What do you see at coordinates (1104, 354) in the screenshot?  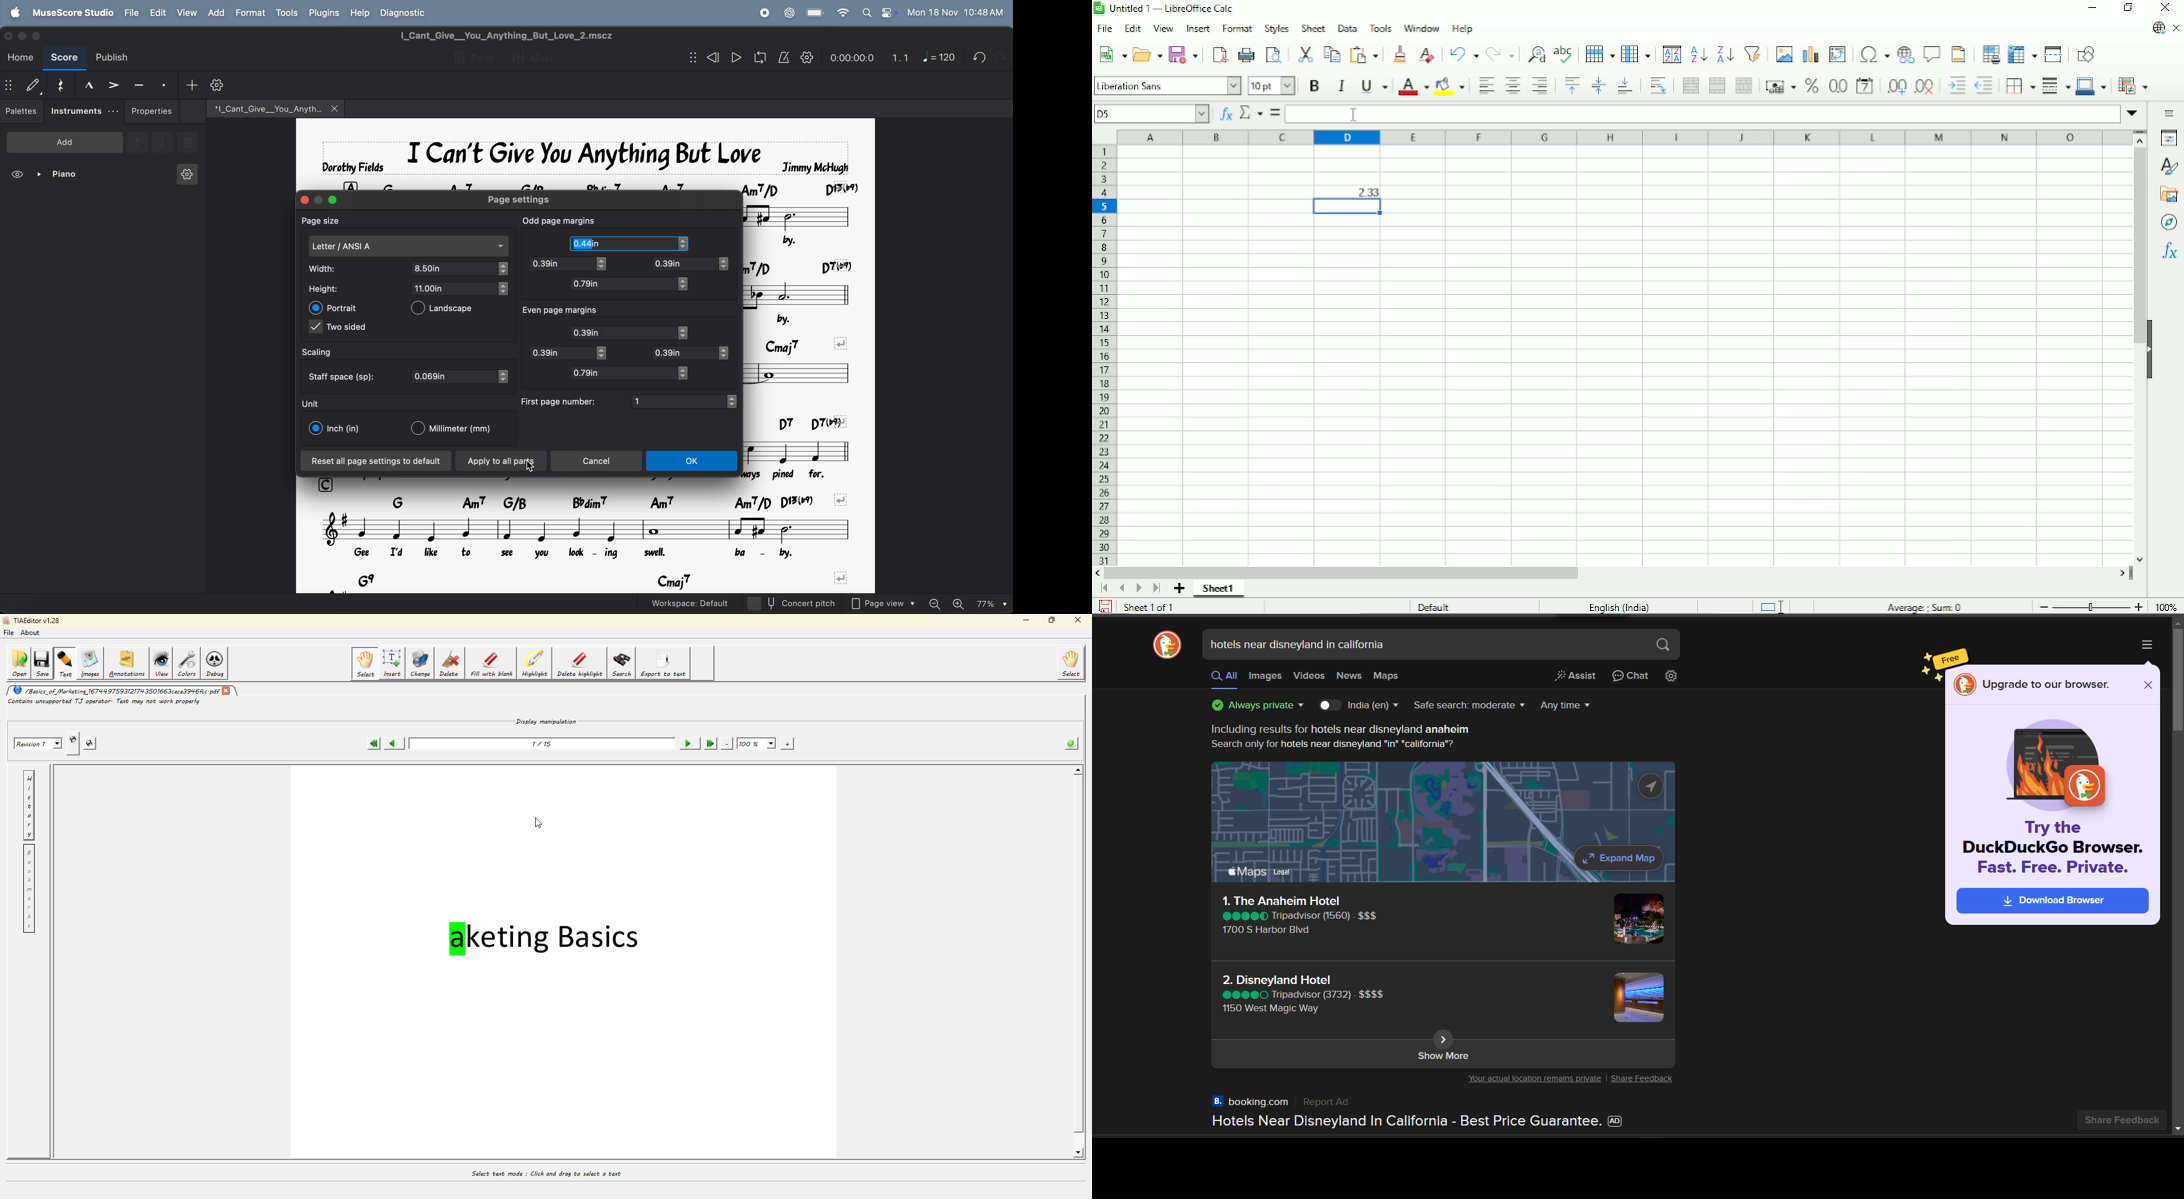 I see `Row headings` at bounding box center [1104, 354].